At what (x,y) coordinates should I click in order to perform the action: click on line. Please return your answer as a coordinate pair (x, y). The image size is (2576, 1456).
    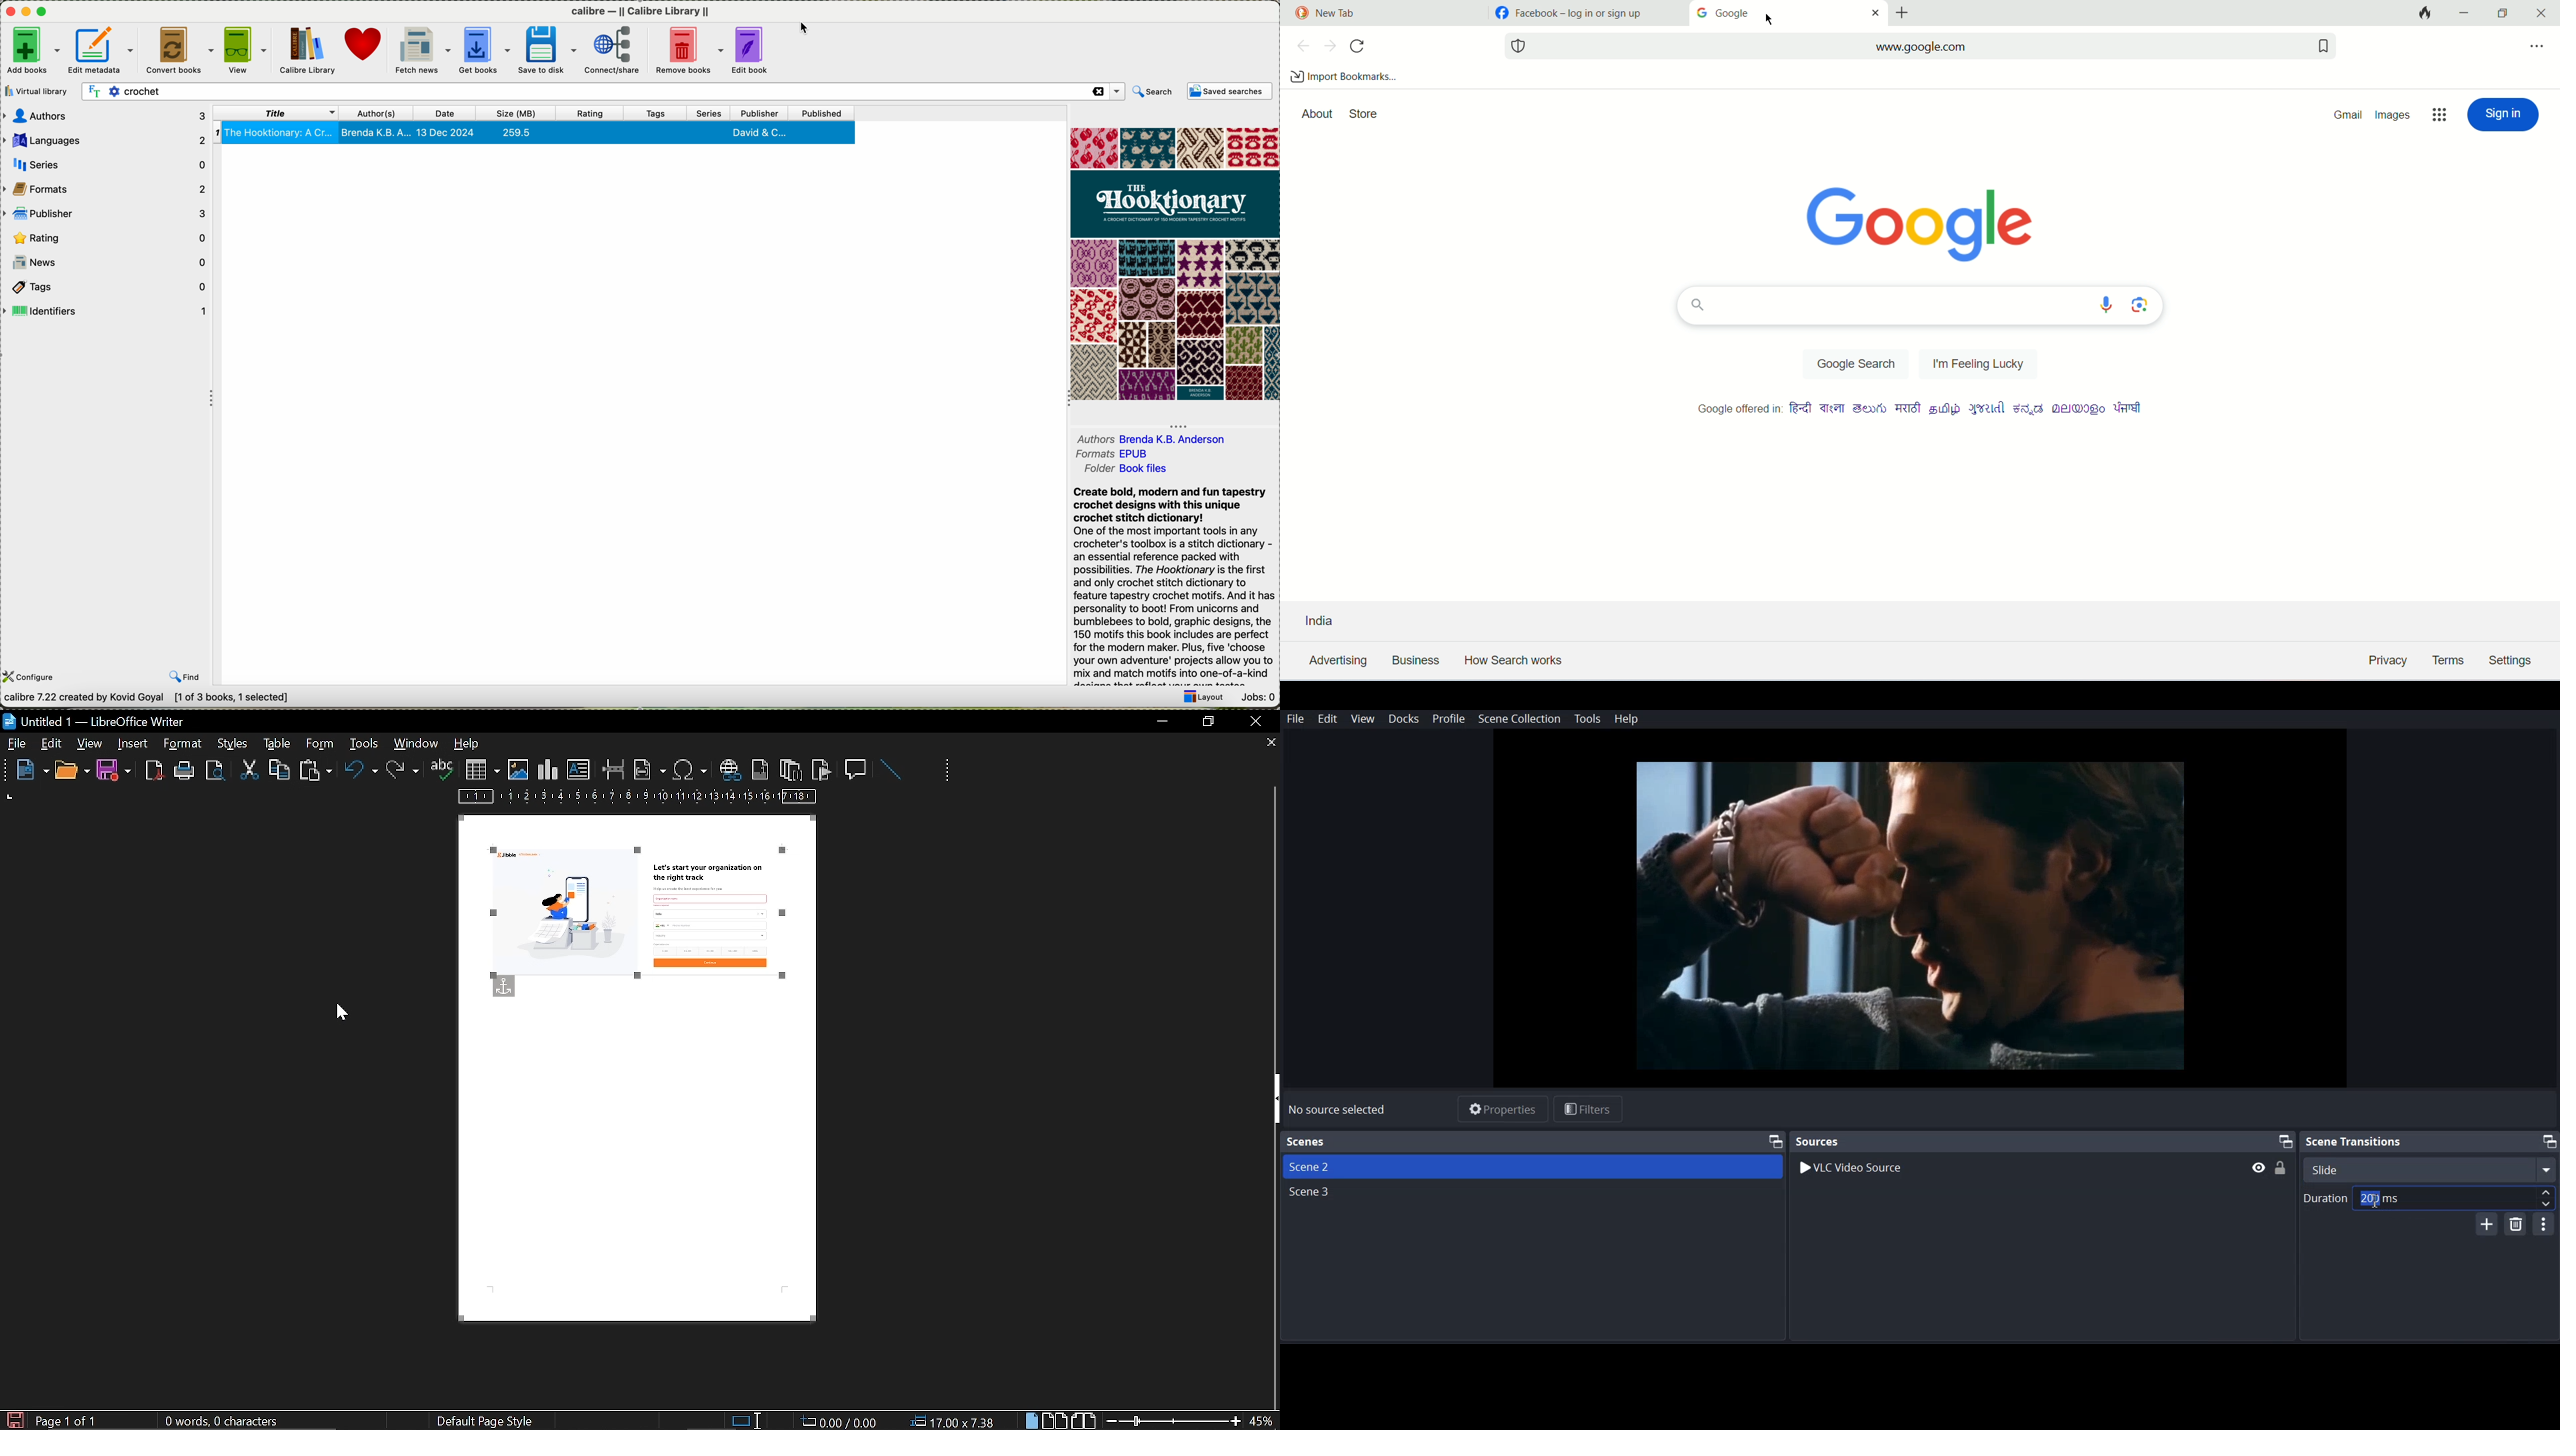
    Looking at the image, I should click on (890, 770).